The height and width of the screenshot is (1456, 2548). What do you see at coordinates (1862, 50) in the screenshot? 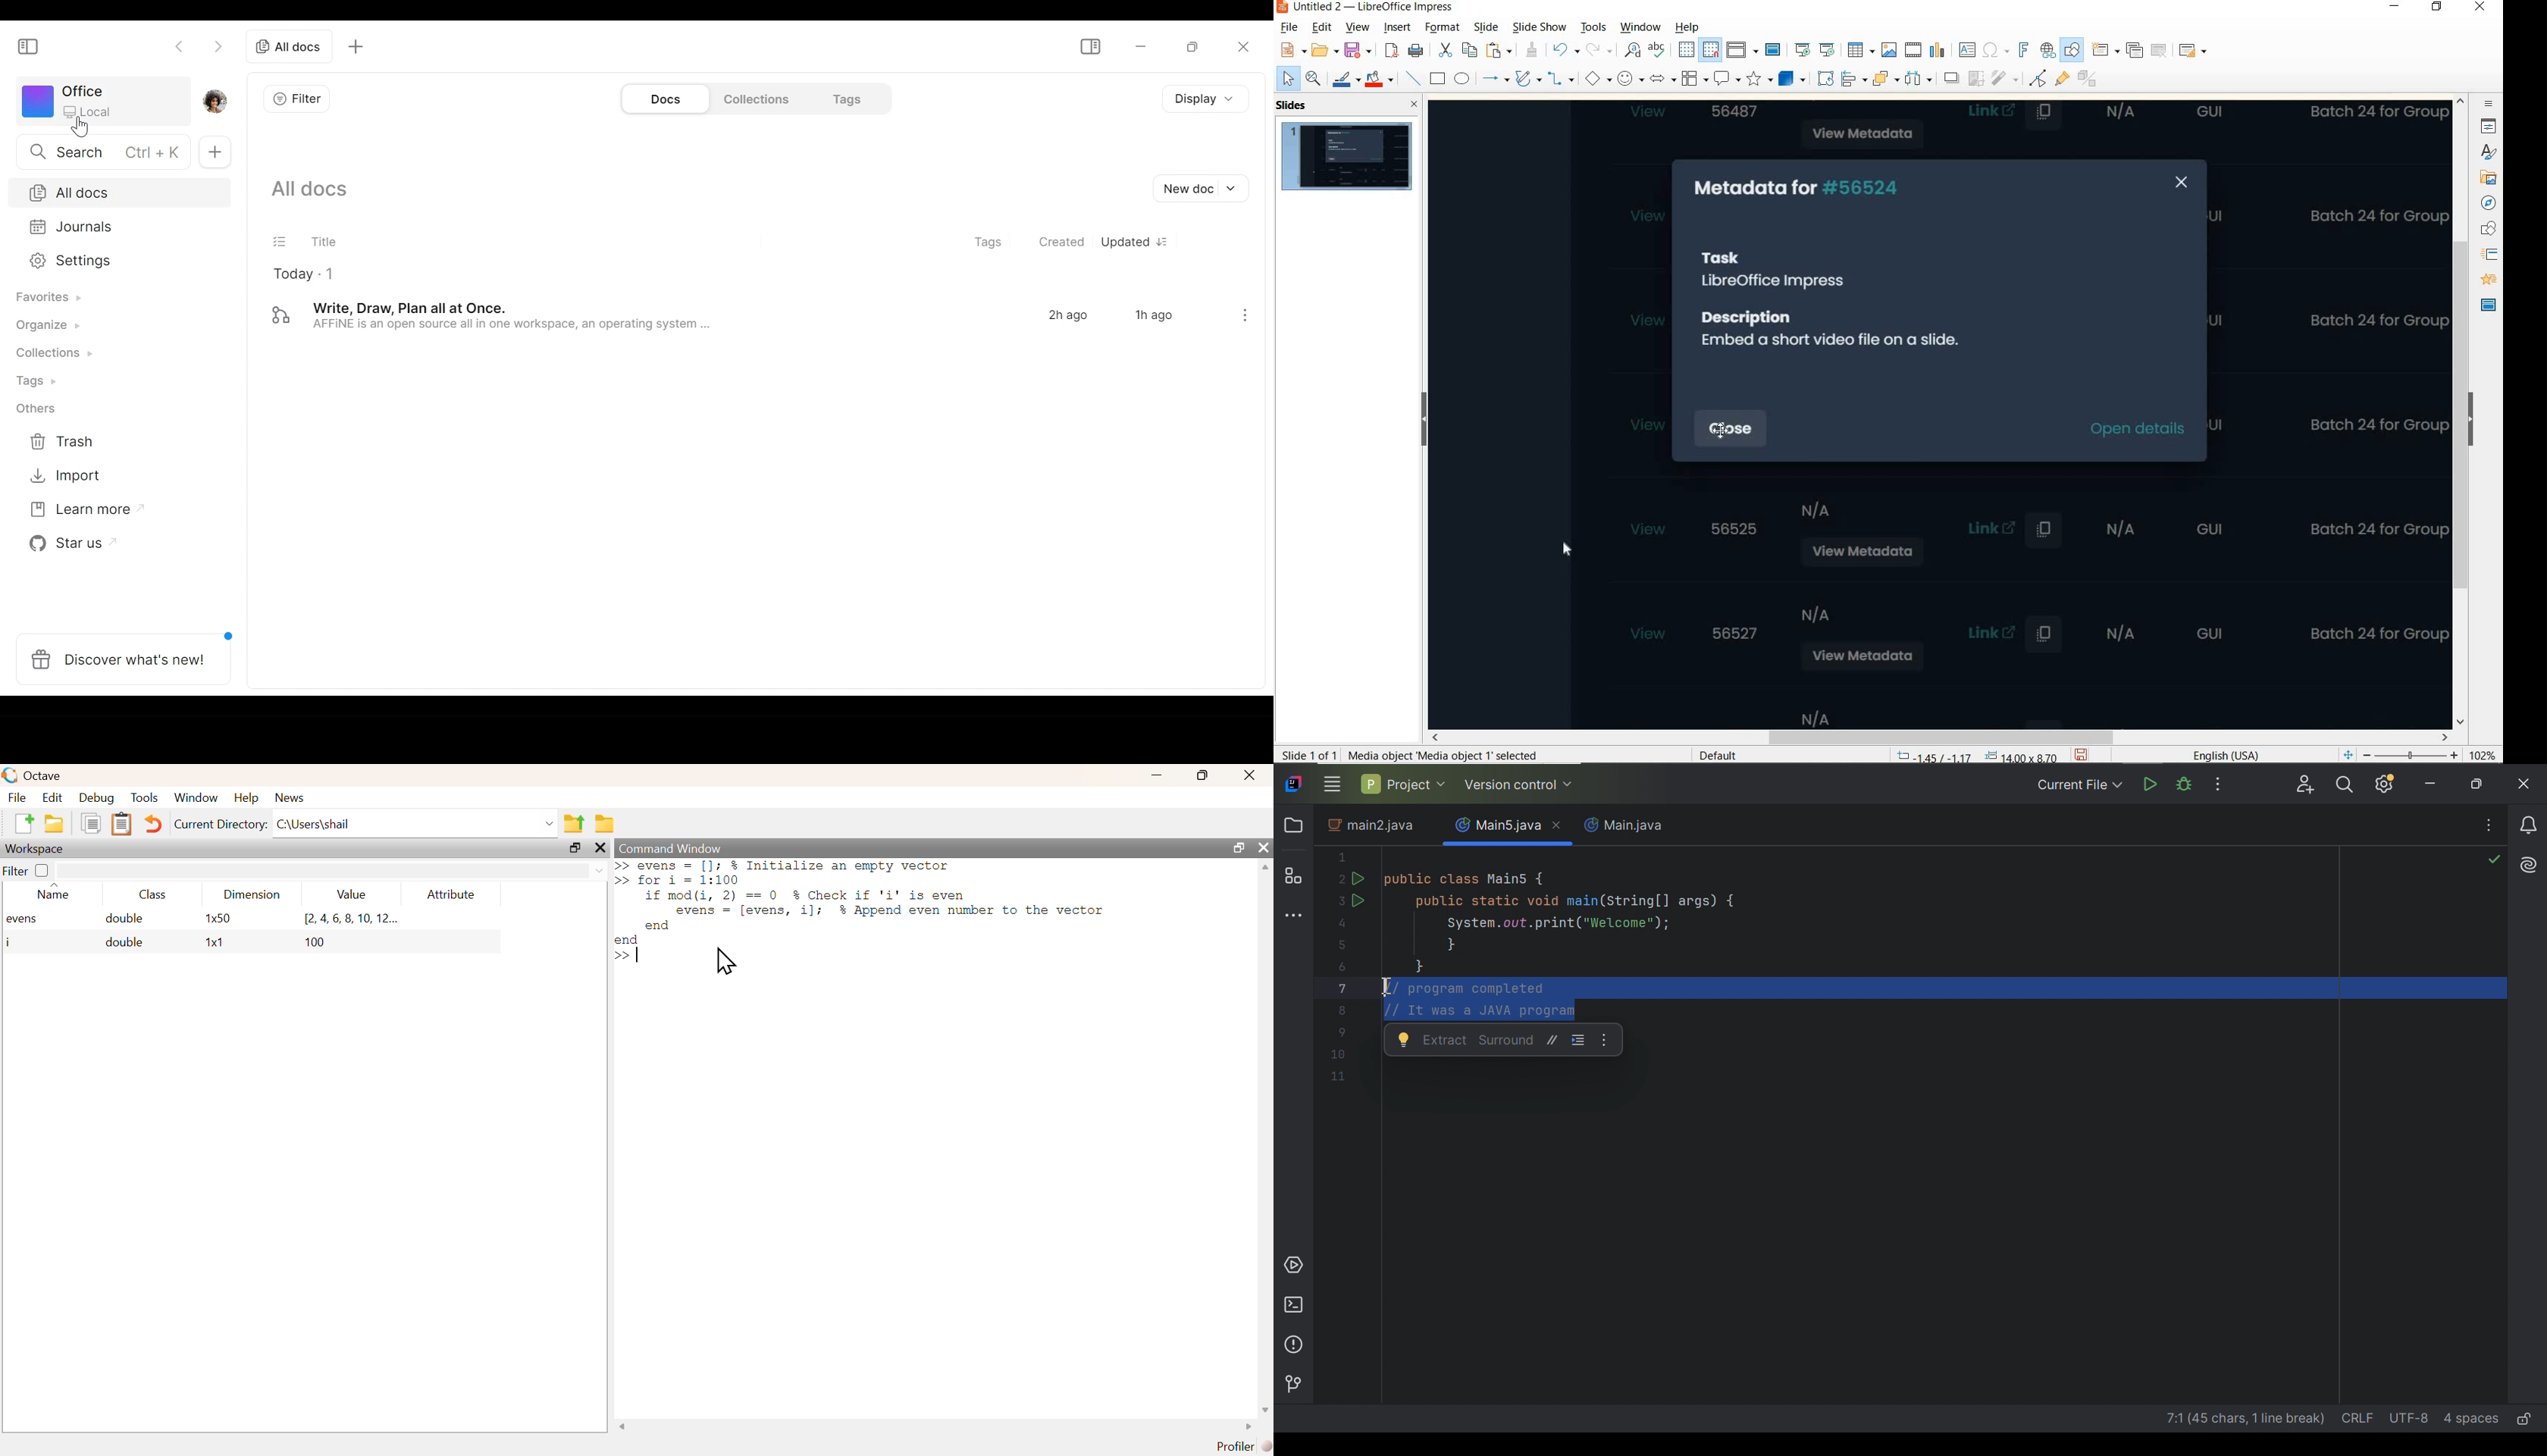
I see `TABLE` at bounding box center [1862, 50].